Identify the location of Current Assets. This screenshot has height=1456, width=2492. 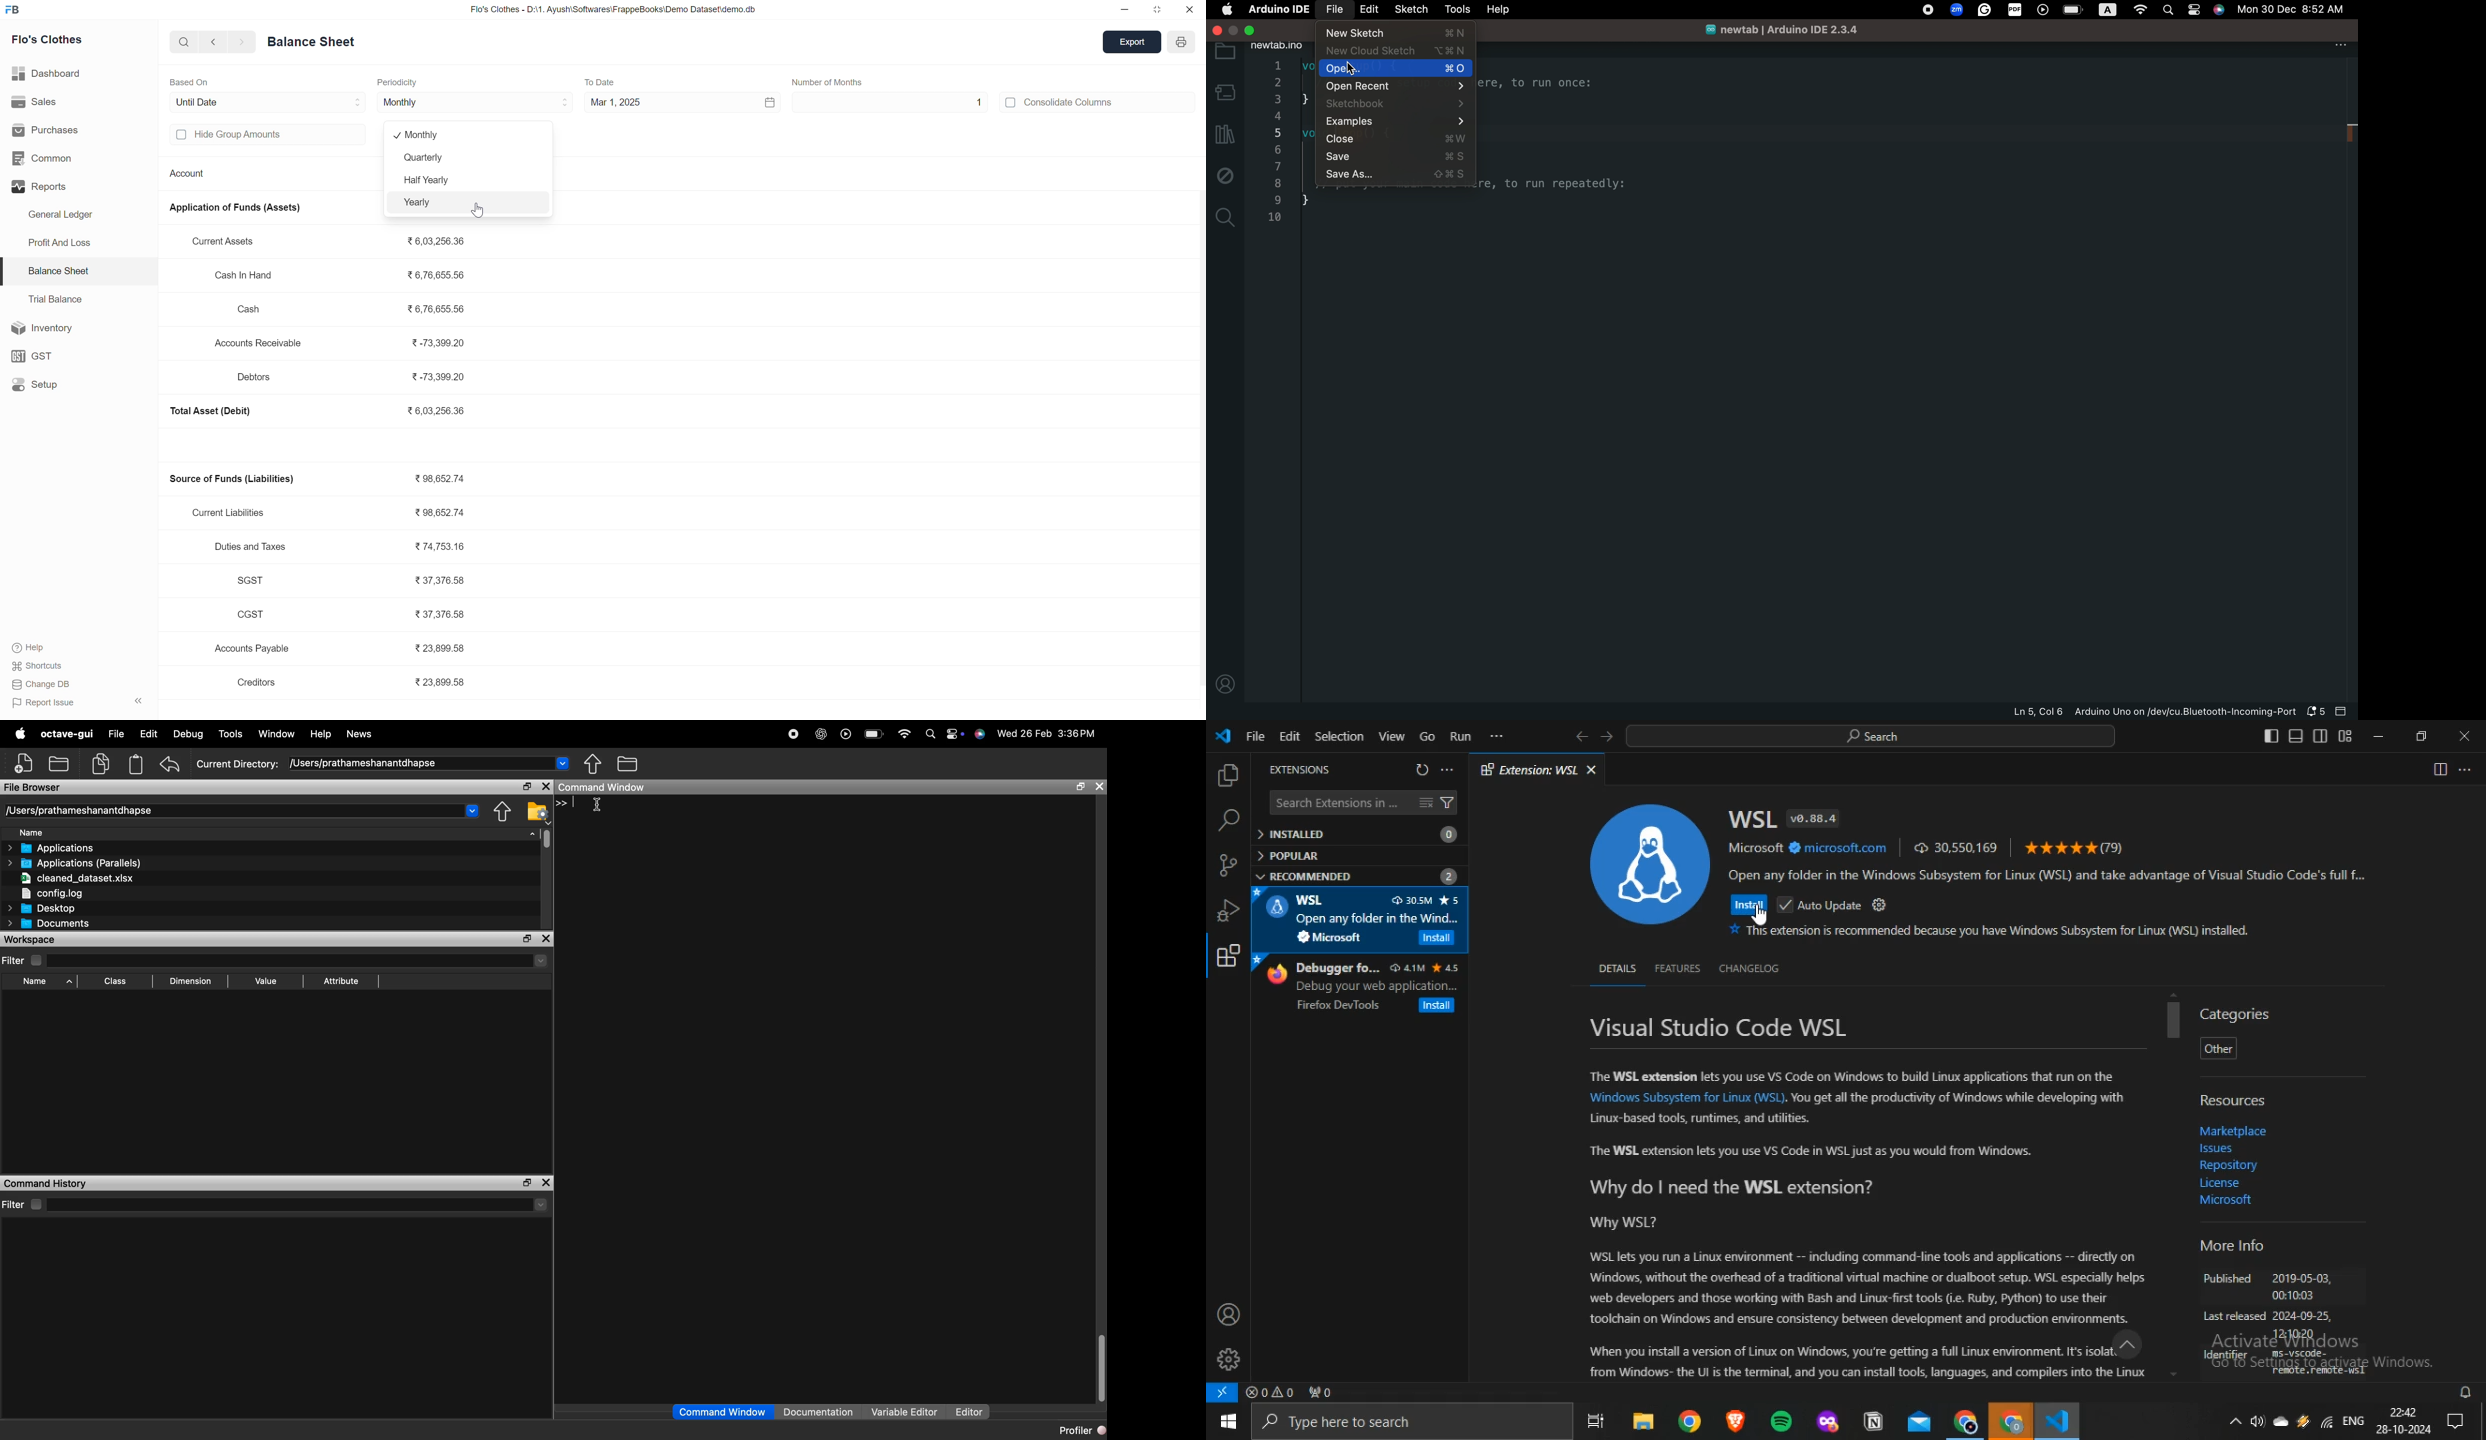
(226, 242).